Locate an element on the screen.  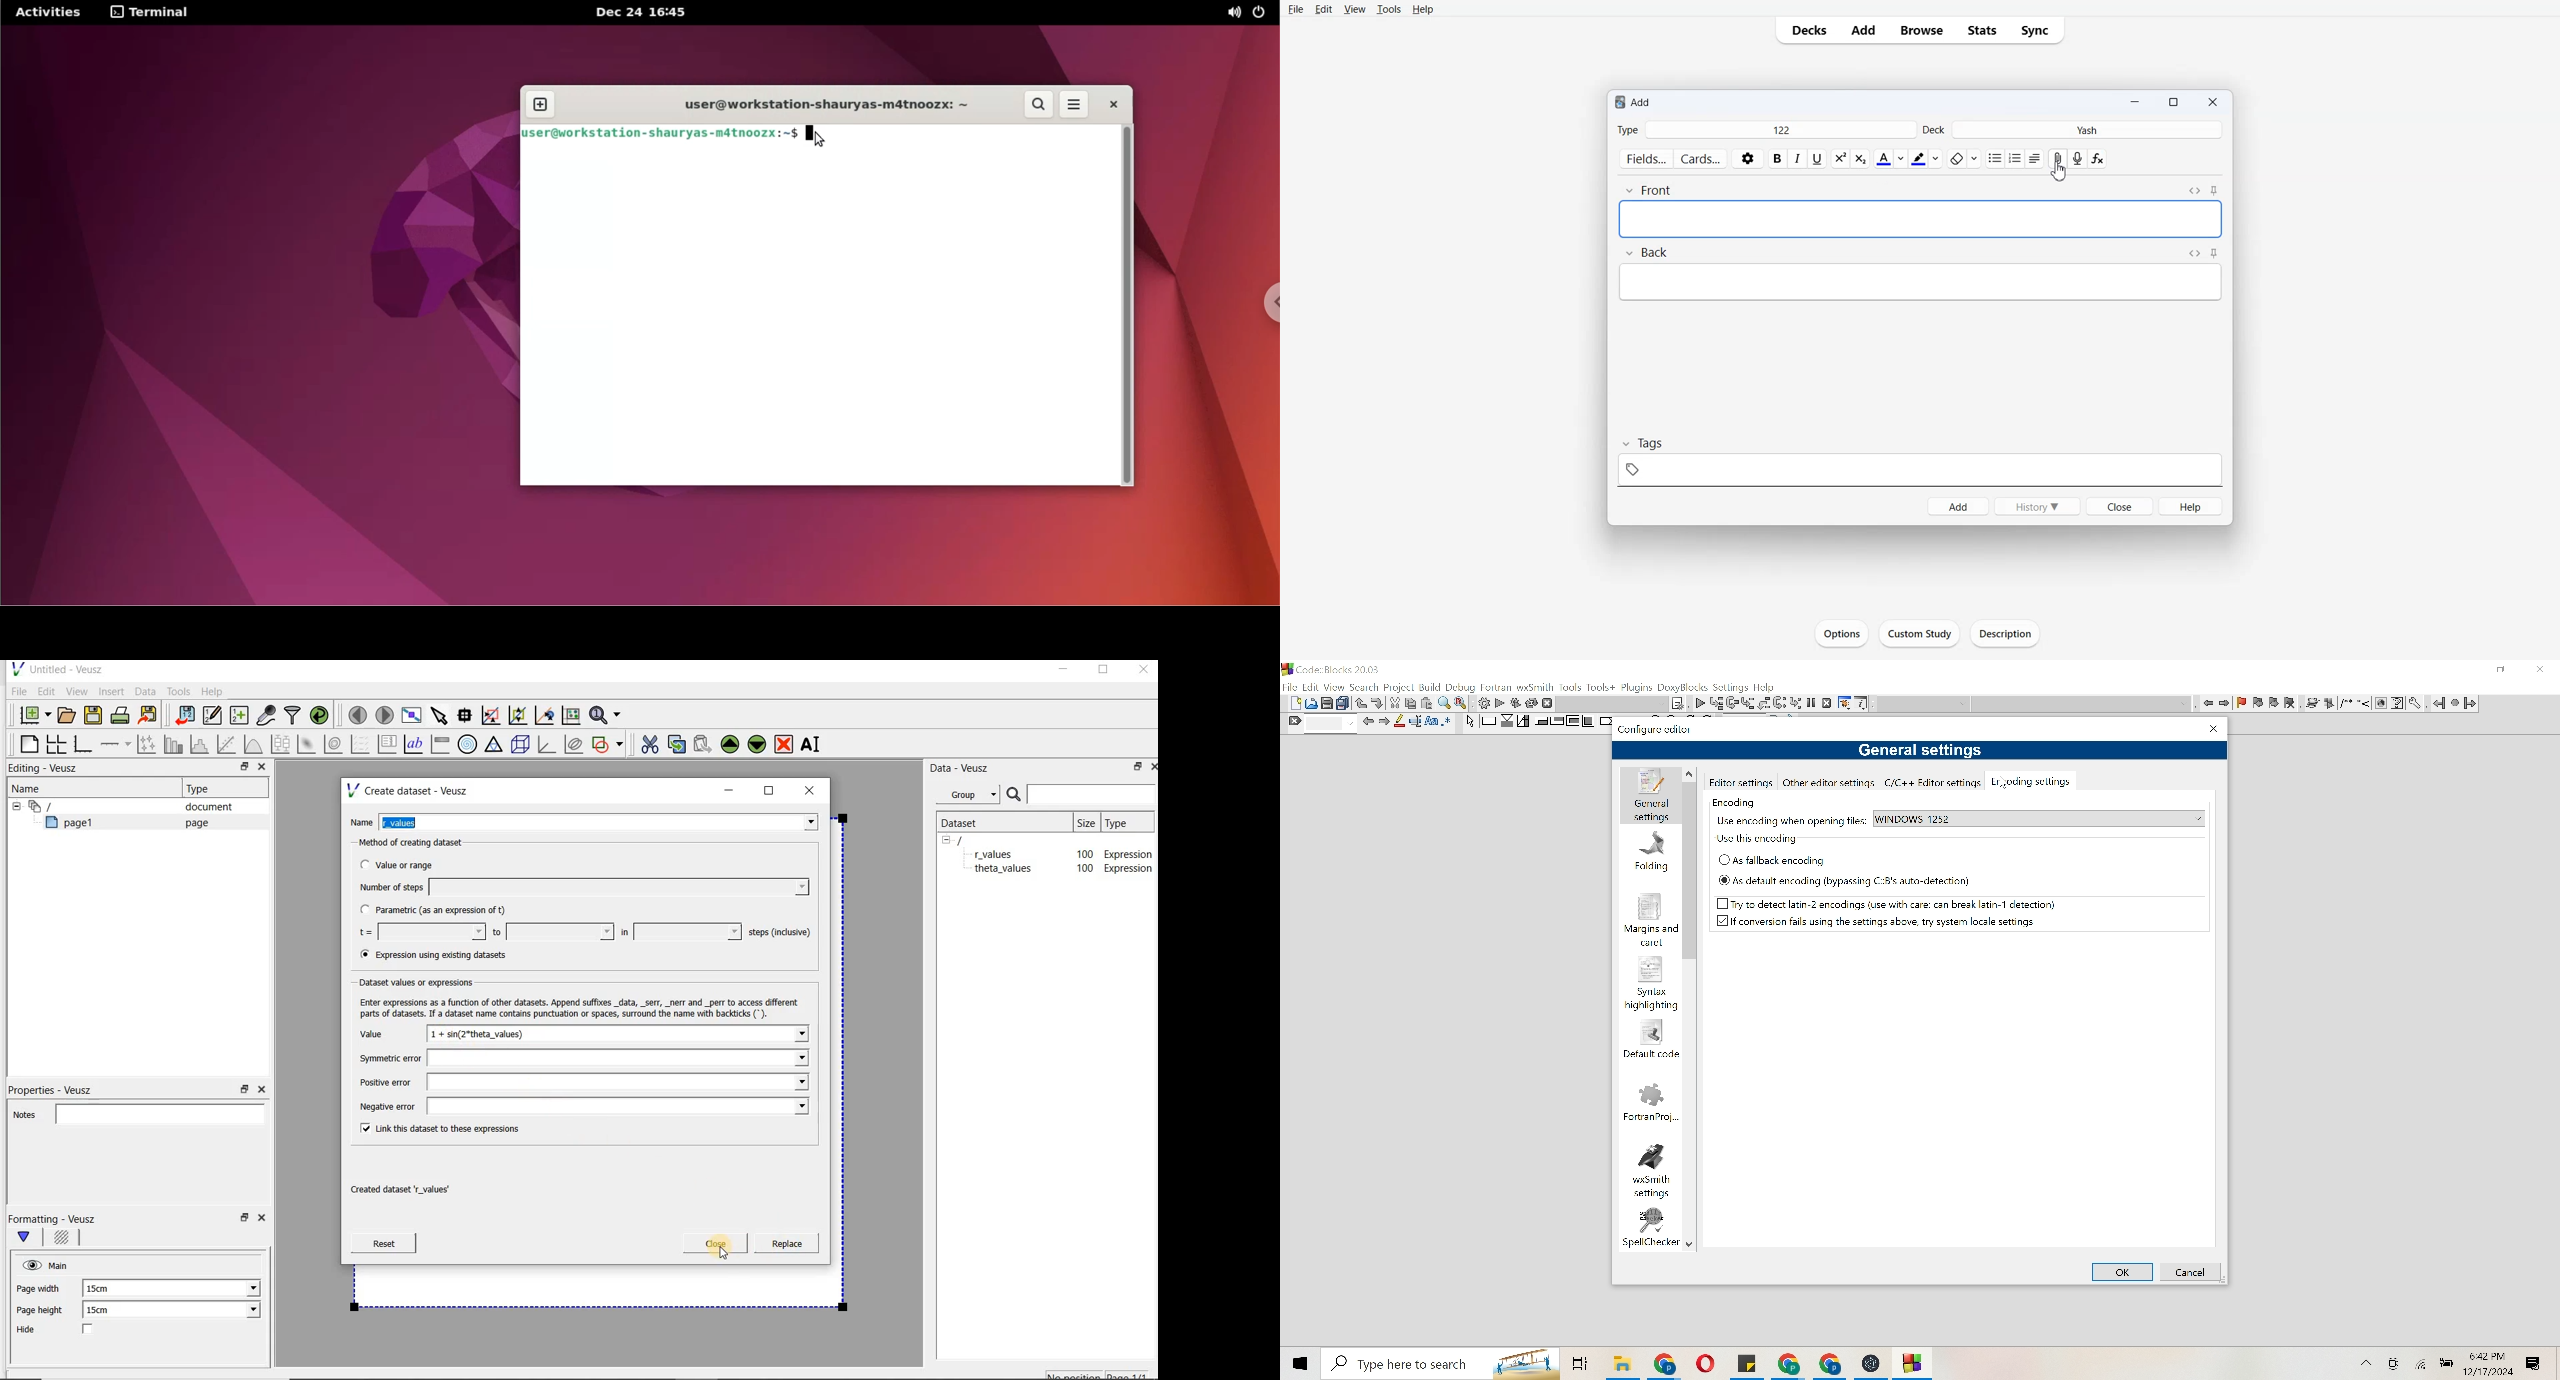
add a shape to the plot is located at coordinates (609, 743).